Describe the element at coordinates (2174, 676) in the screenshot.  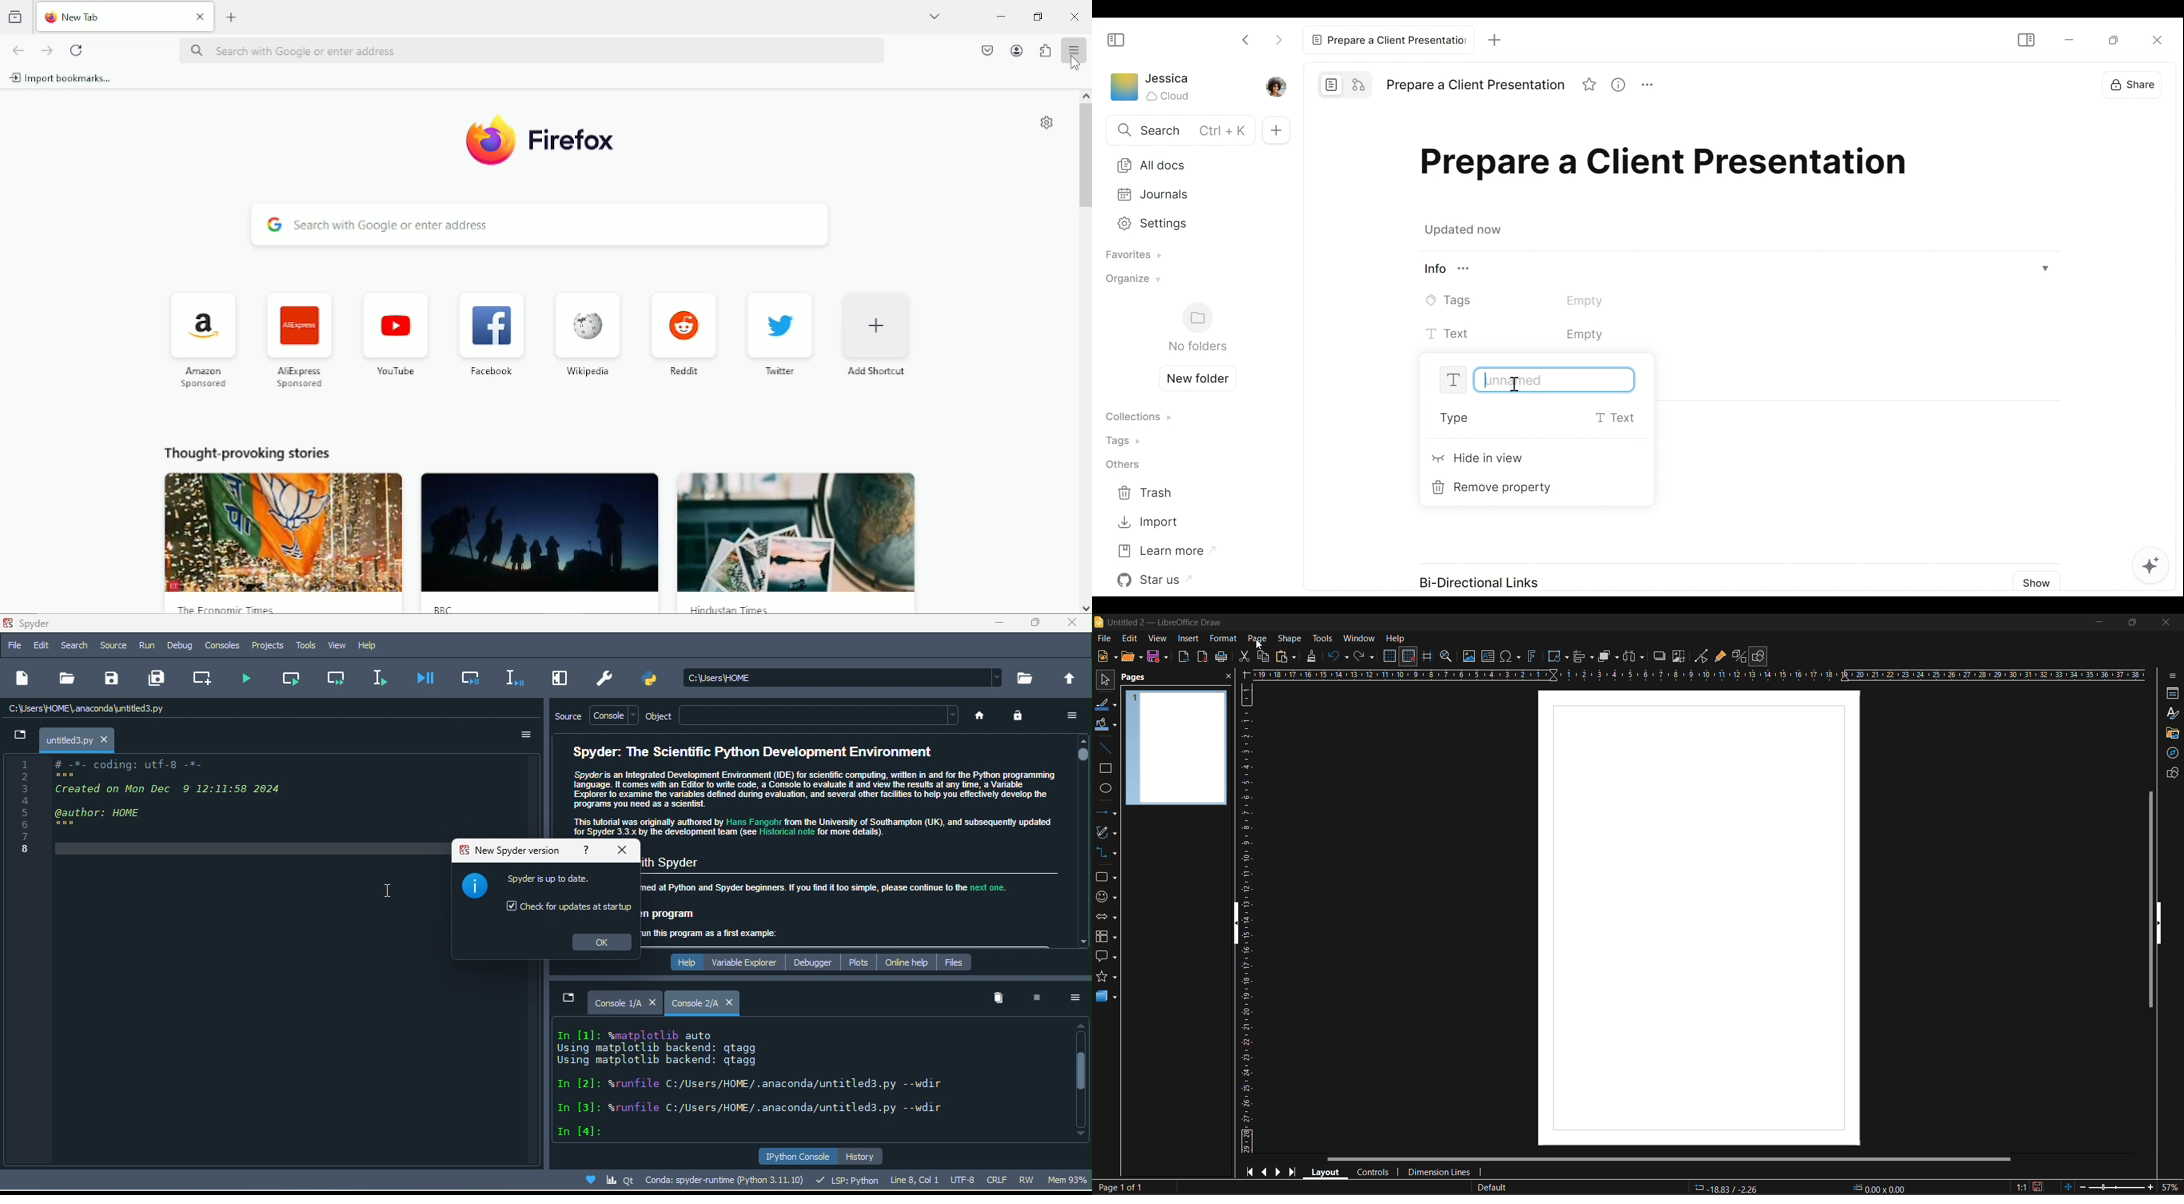
I see `sidebar settings` at that location.